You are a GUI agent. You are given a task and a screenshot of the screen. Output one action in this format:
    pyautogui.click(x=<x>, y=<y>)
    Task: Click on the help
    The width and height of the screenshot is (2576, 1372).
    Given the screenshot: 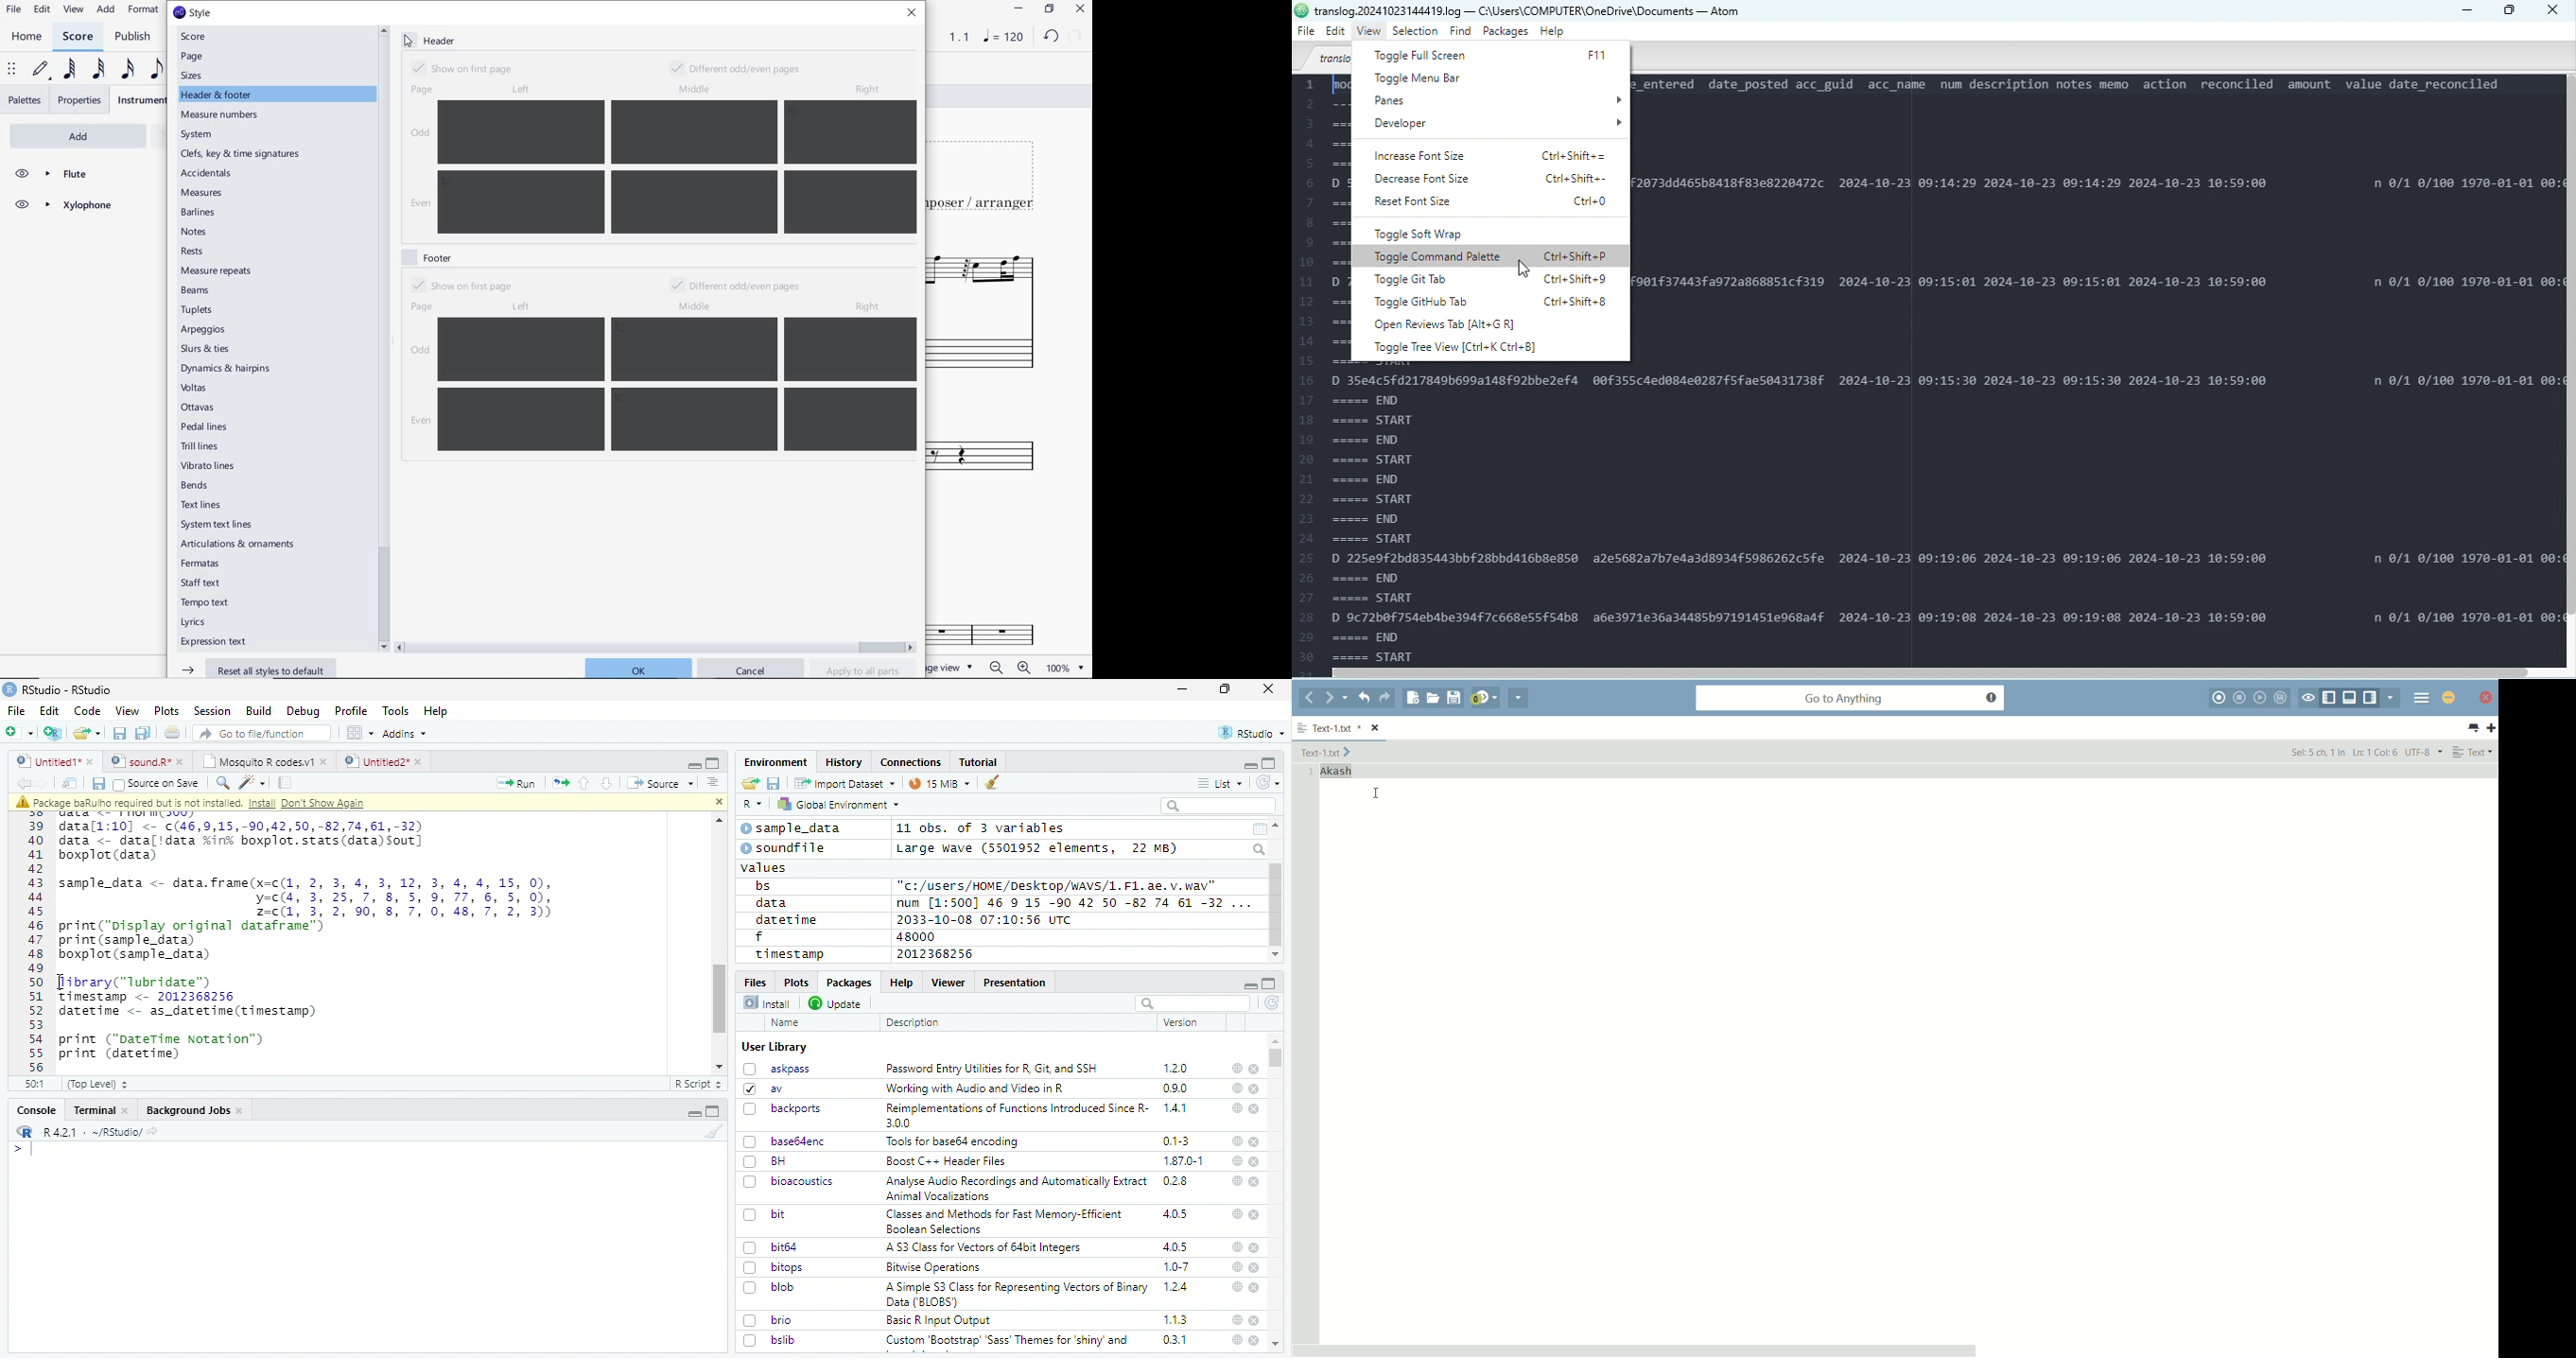 What is the action you would take?
    pyautogui.click(x=1235, y=1286)
    